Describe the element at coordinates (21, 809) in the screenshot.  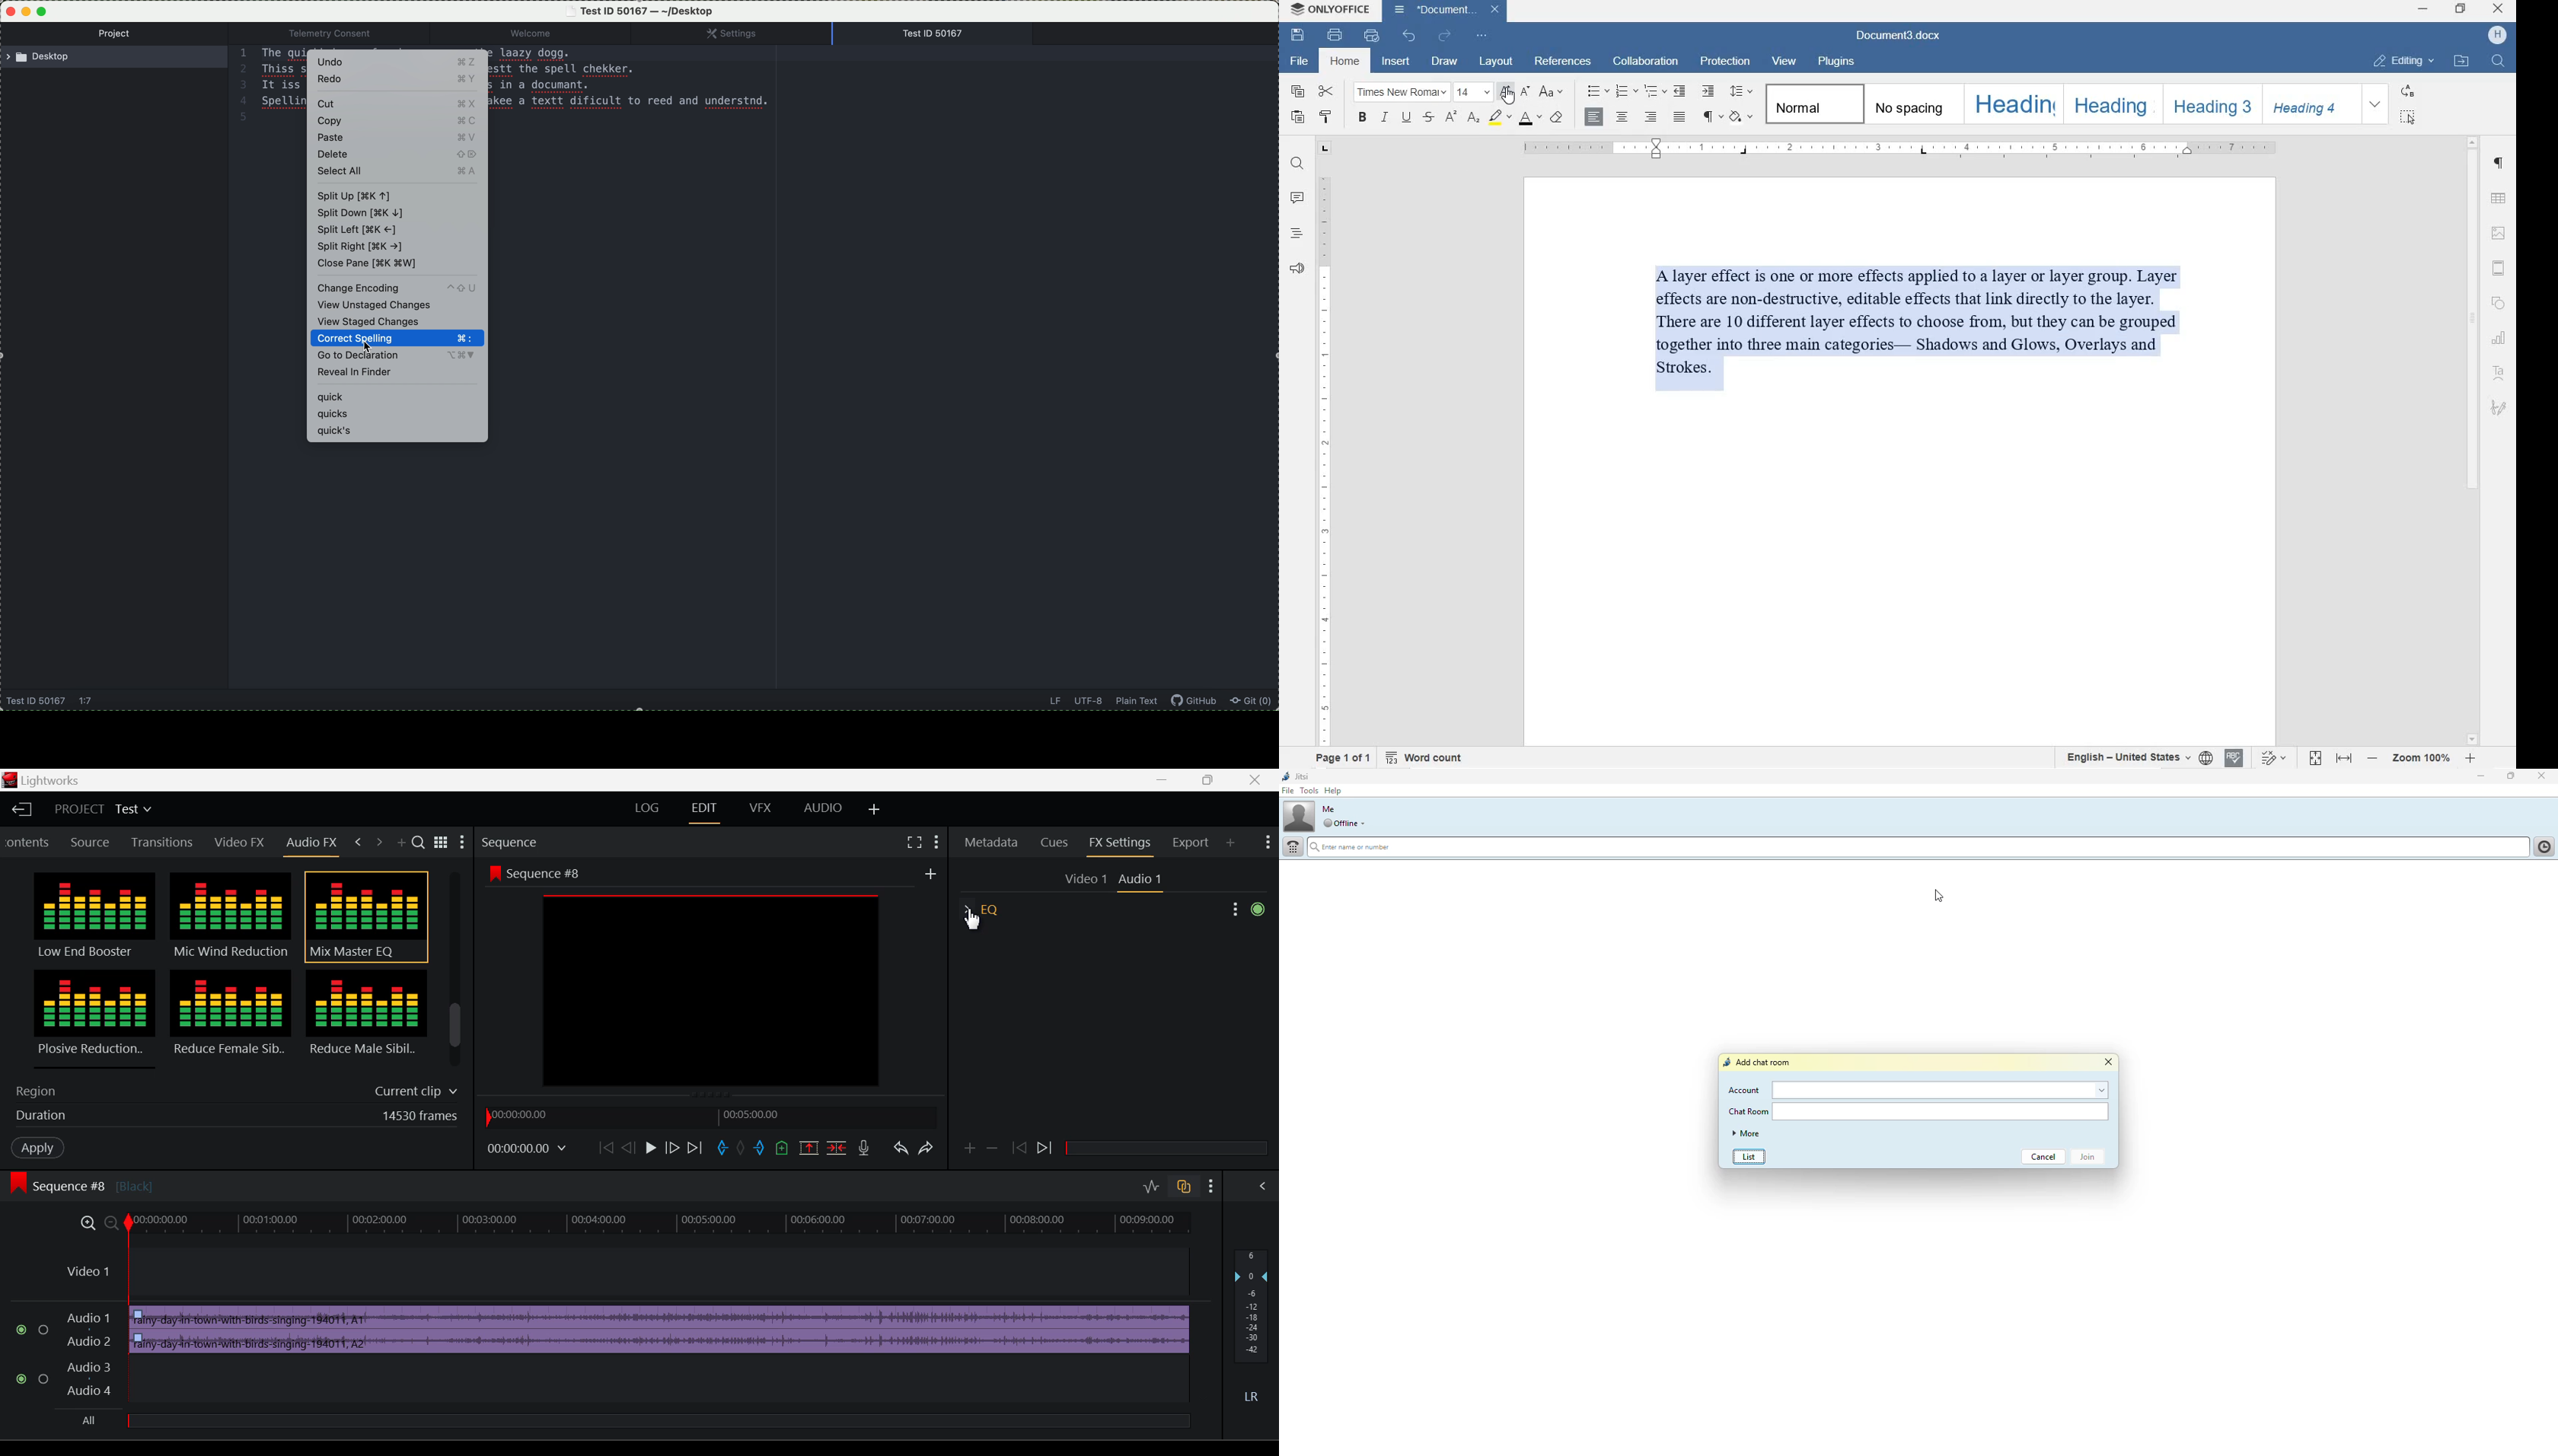
I see `Back to Homepage` at that location.